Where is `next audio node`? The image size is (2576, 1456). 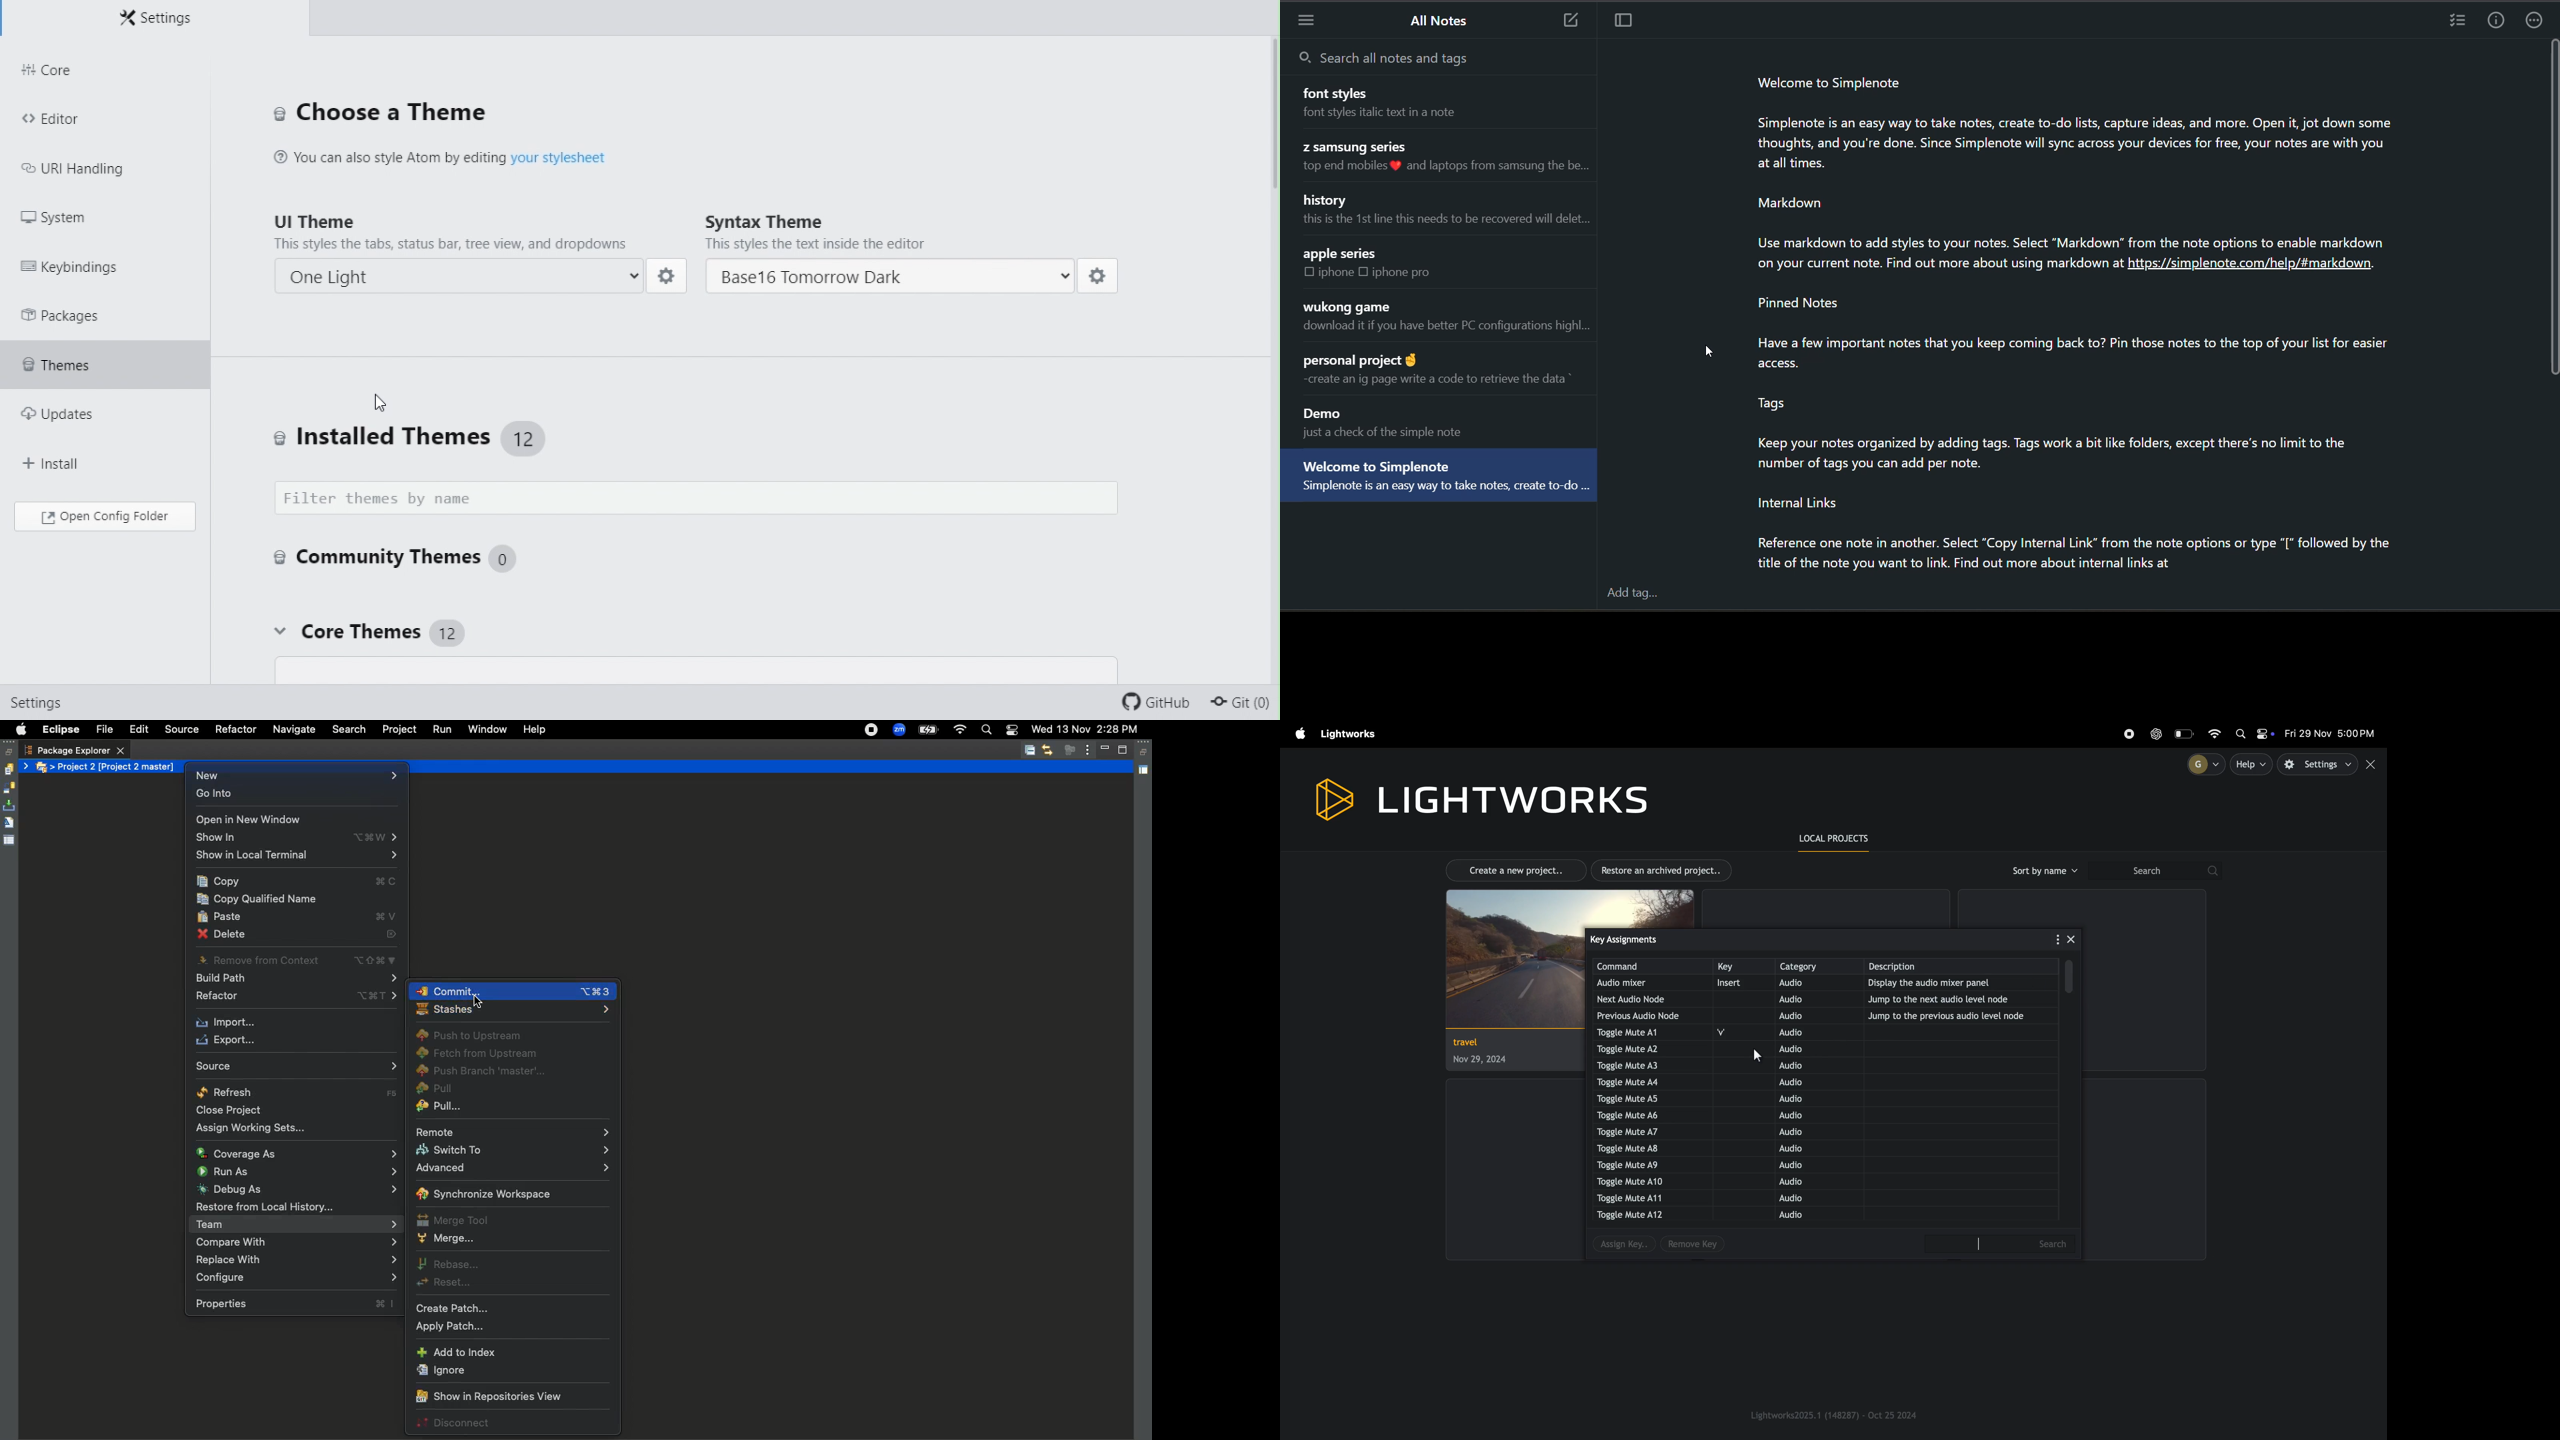 next audio node is located at coordinates (1641, 999).